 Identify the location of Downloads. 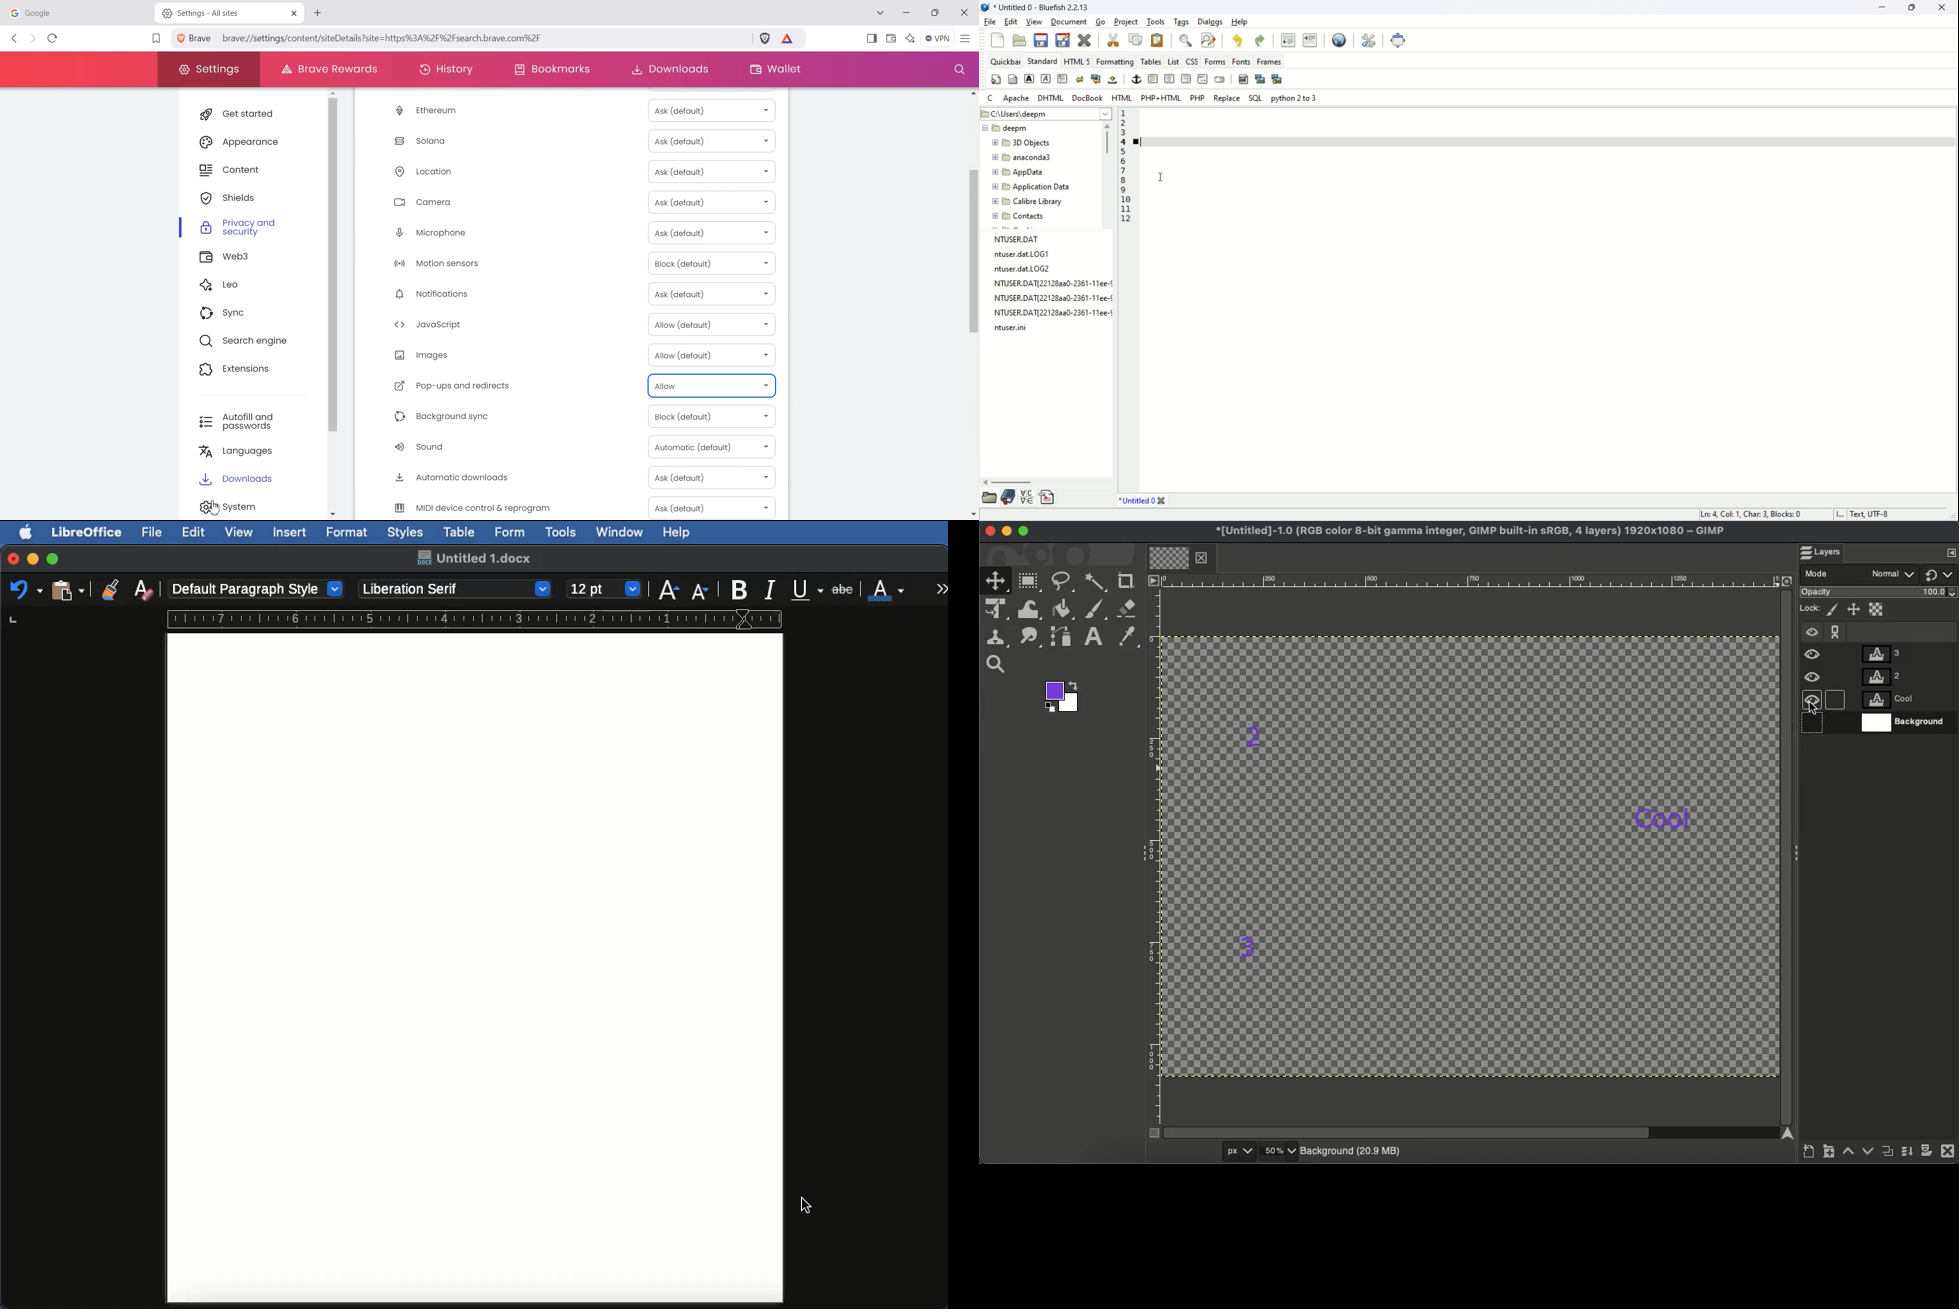
(670, 69).